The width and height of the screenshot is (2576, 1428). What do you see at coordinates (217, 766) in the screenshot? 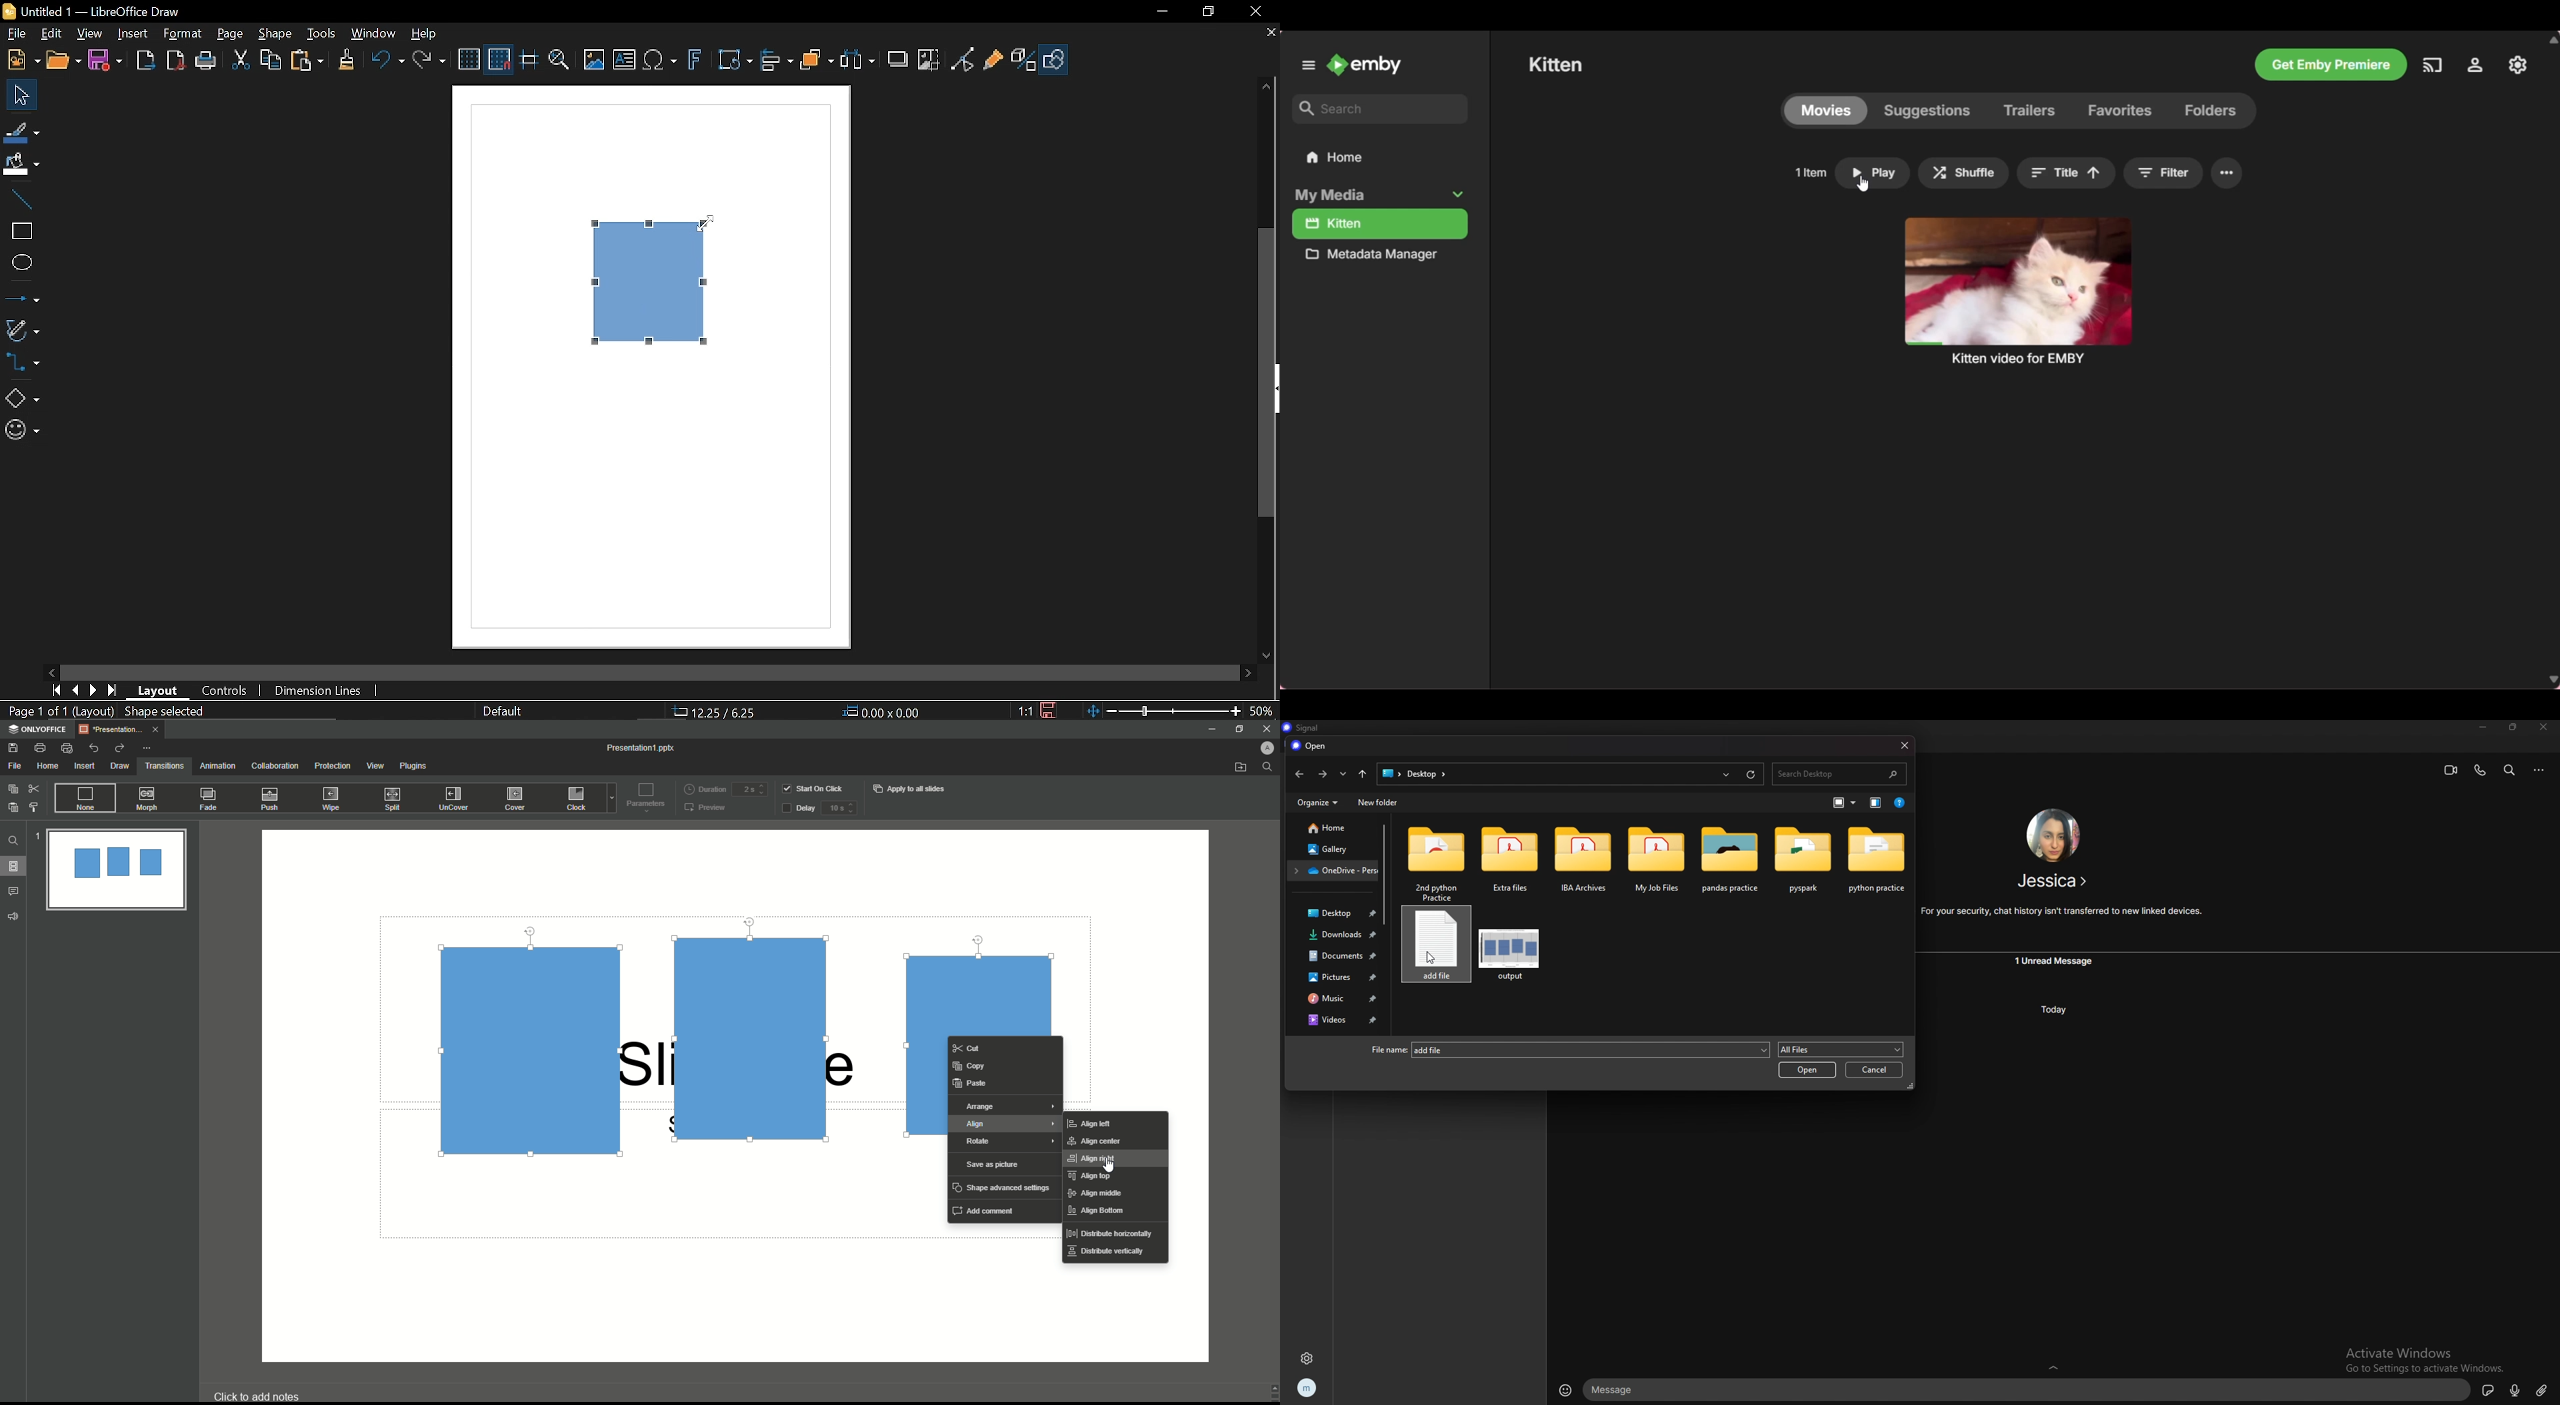
I see `Animation` at bounding box center [217, 766].